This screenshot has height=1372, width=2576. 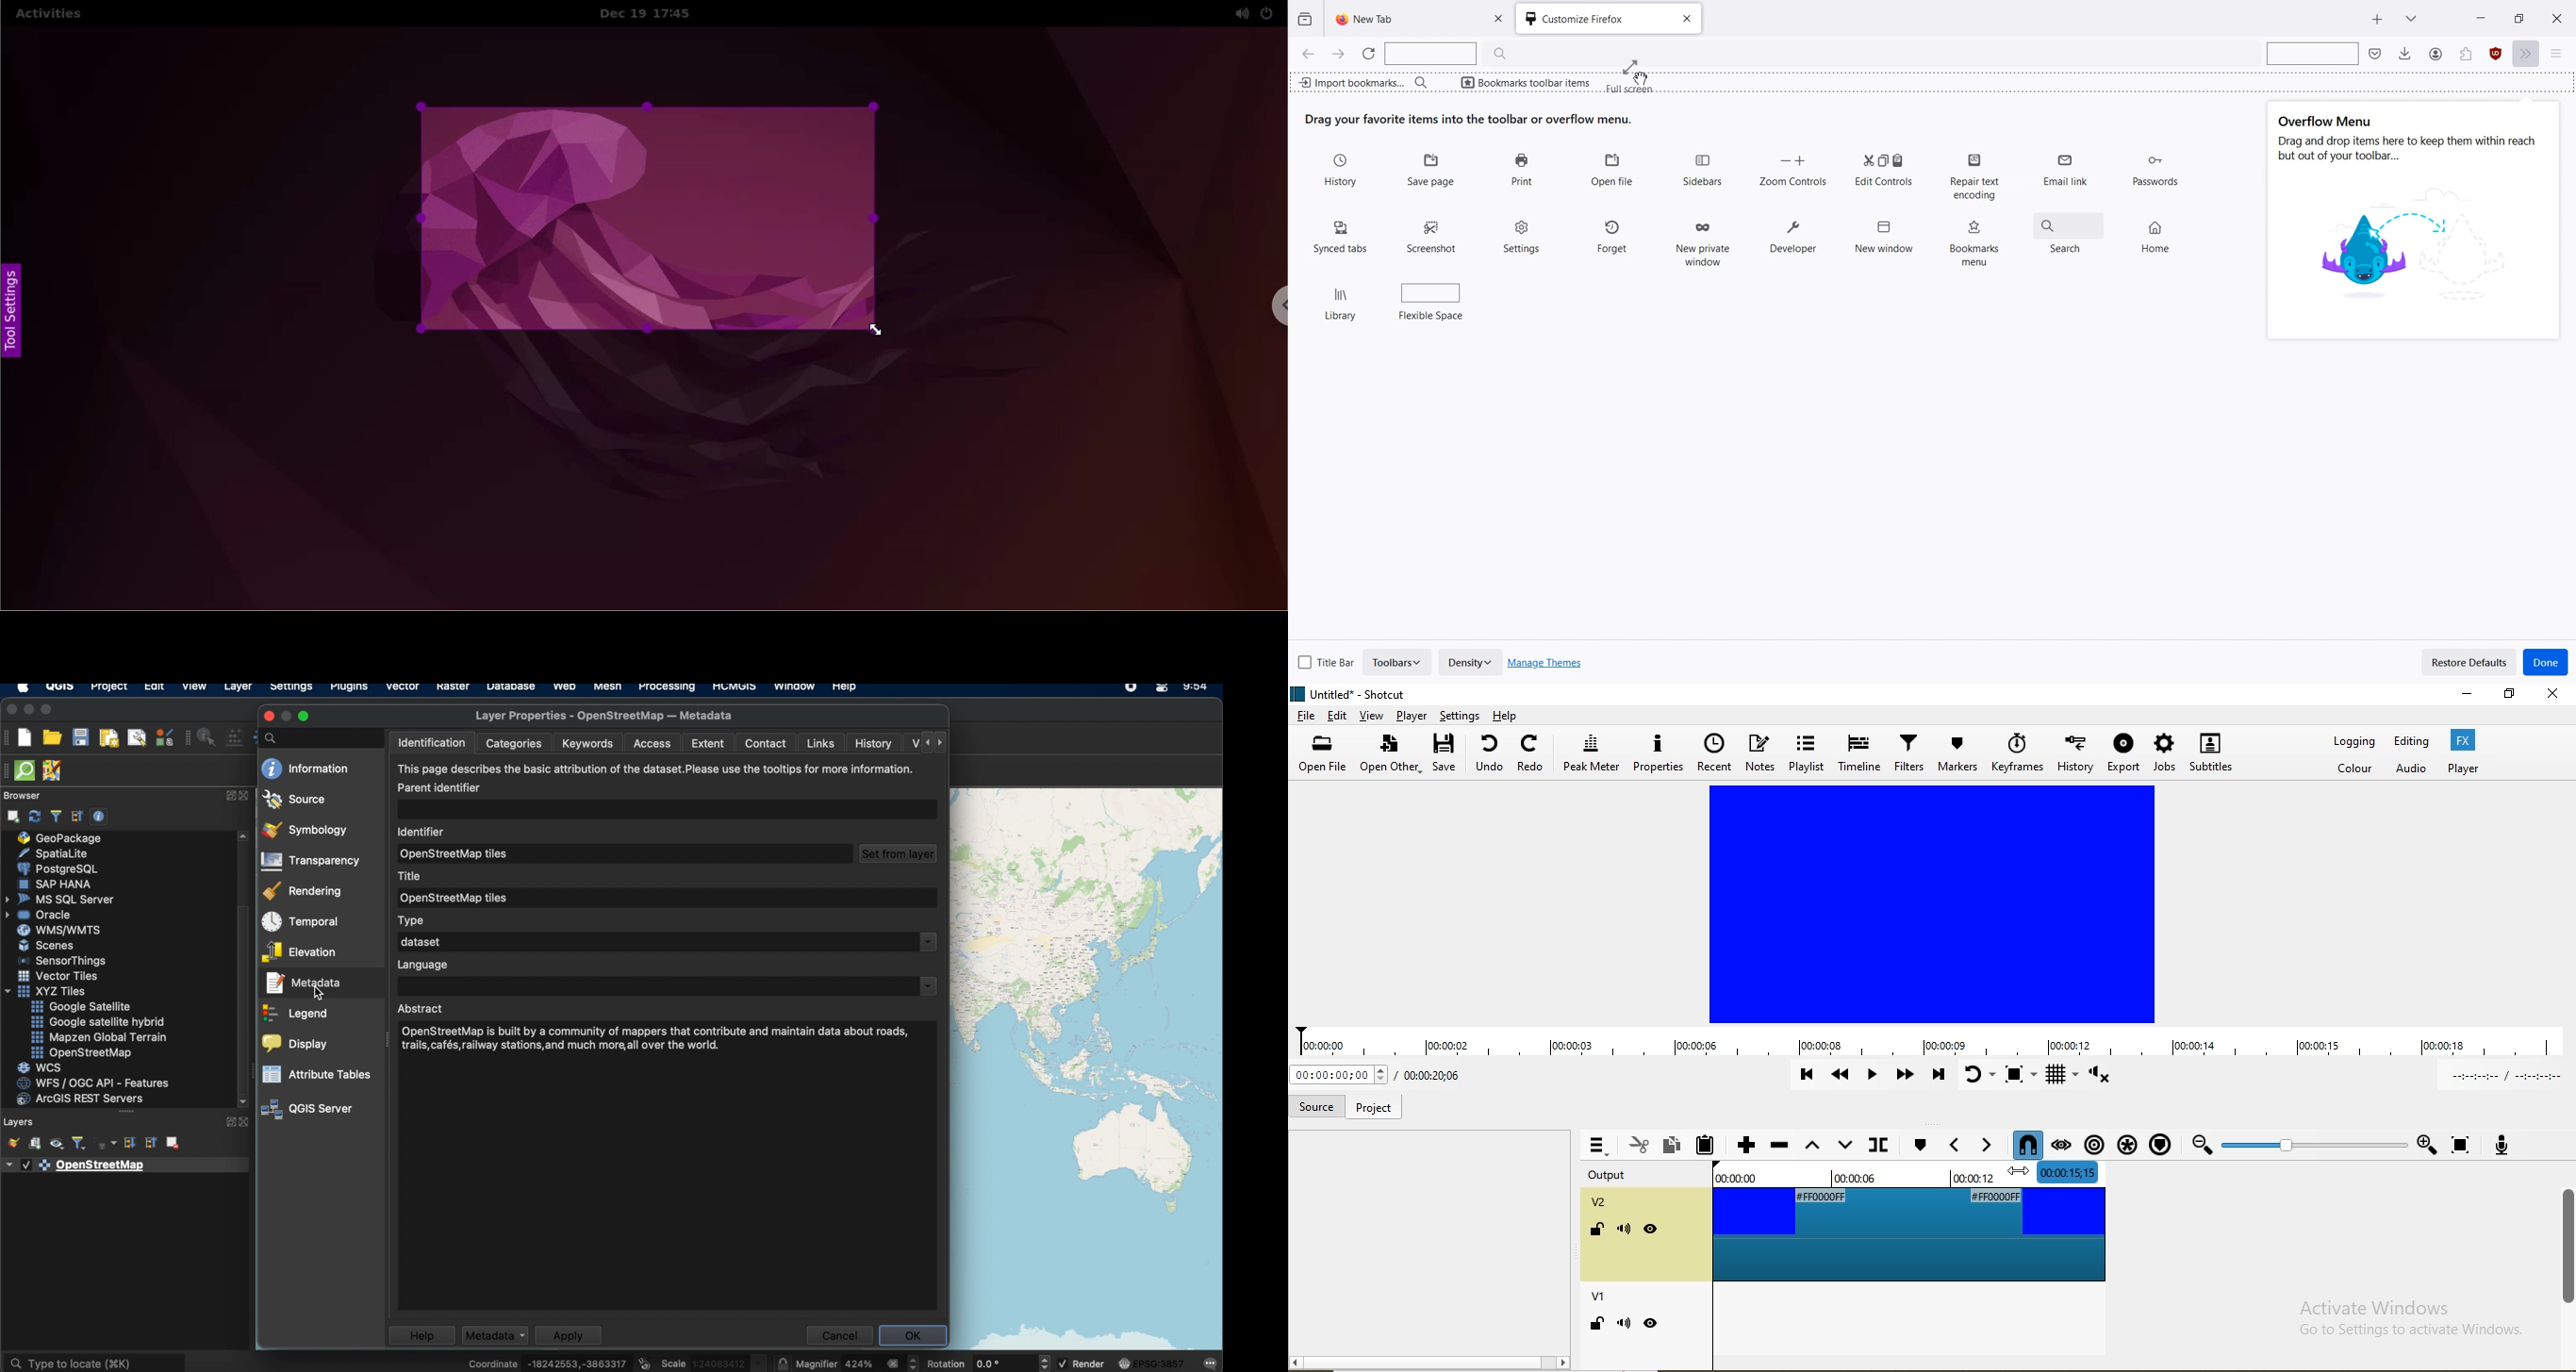 I want to click on CONTRACT, so click(x=245, y=796).